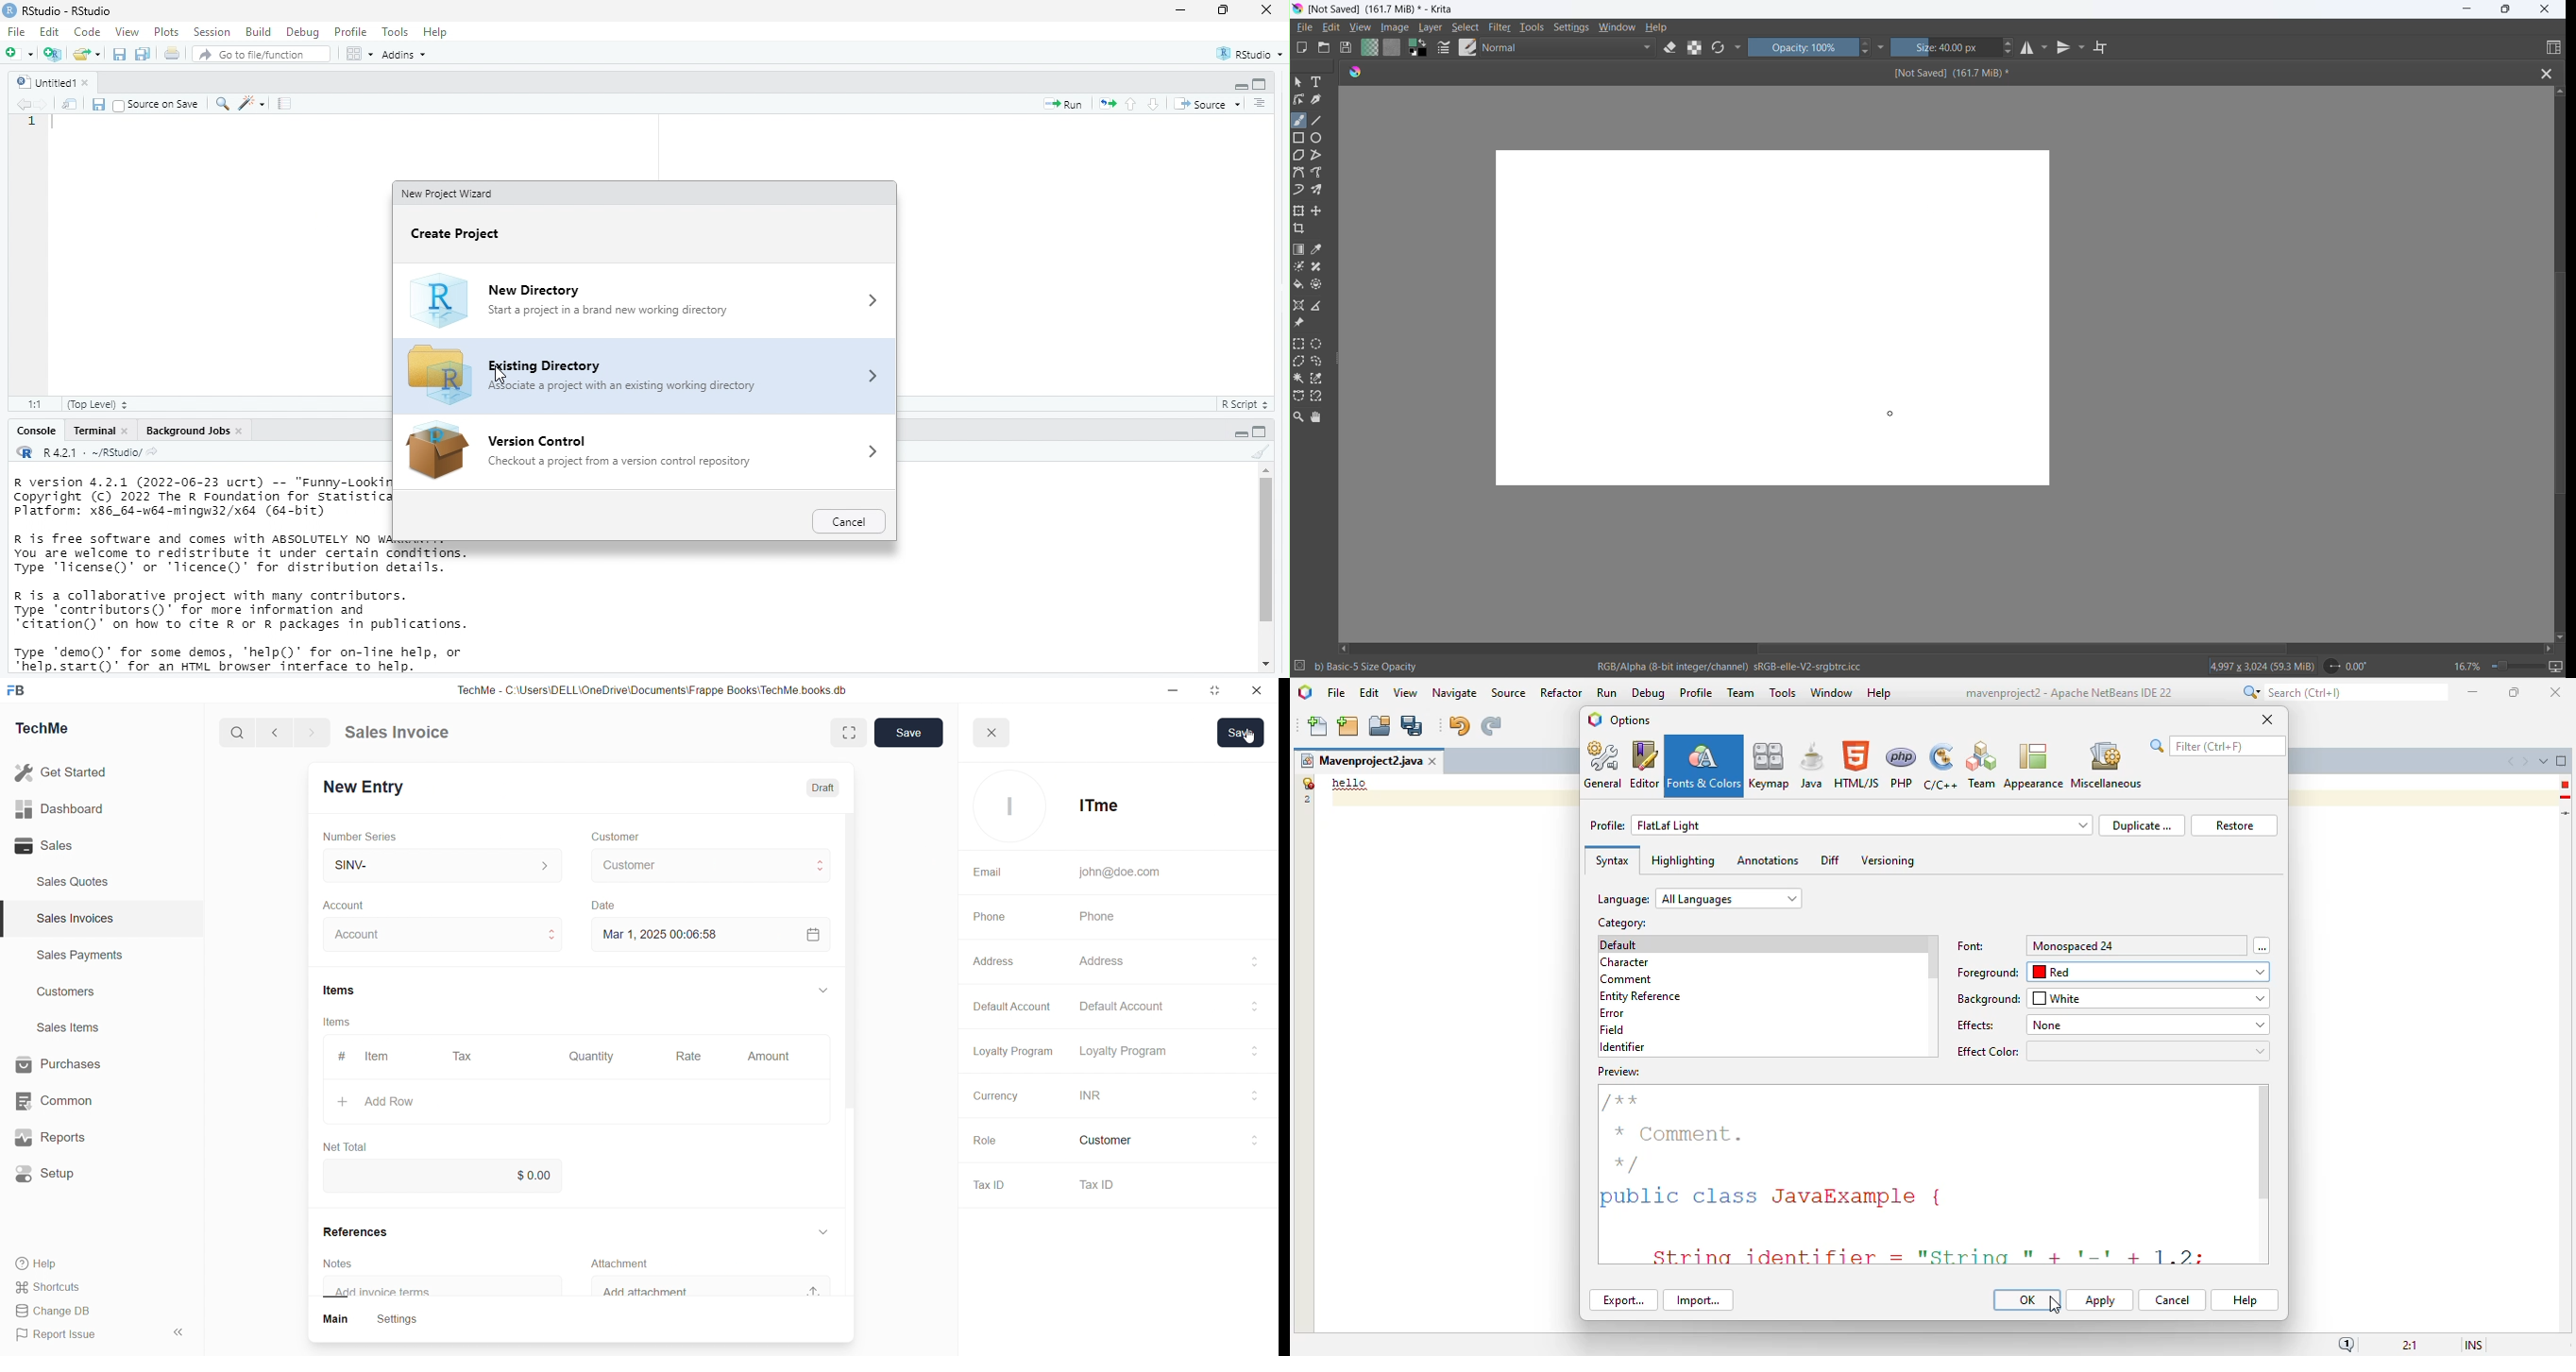 The height and width of the screenshot is (1372, 2576). What do you see at coordinates (348, 1023) in the screenshot?
I see `Items` at bounding box center [348, 1023].